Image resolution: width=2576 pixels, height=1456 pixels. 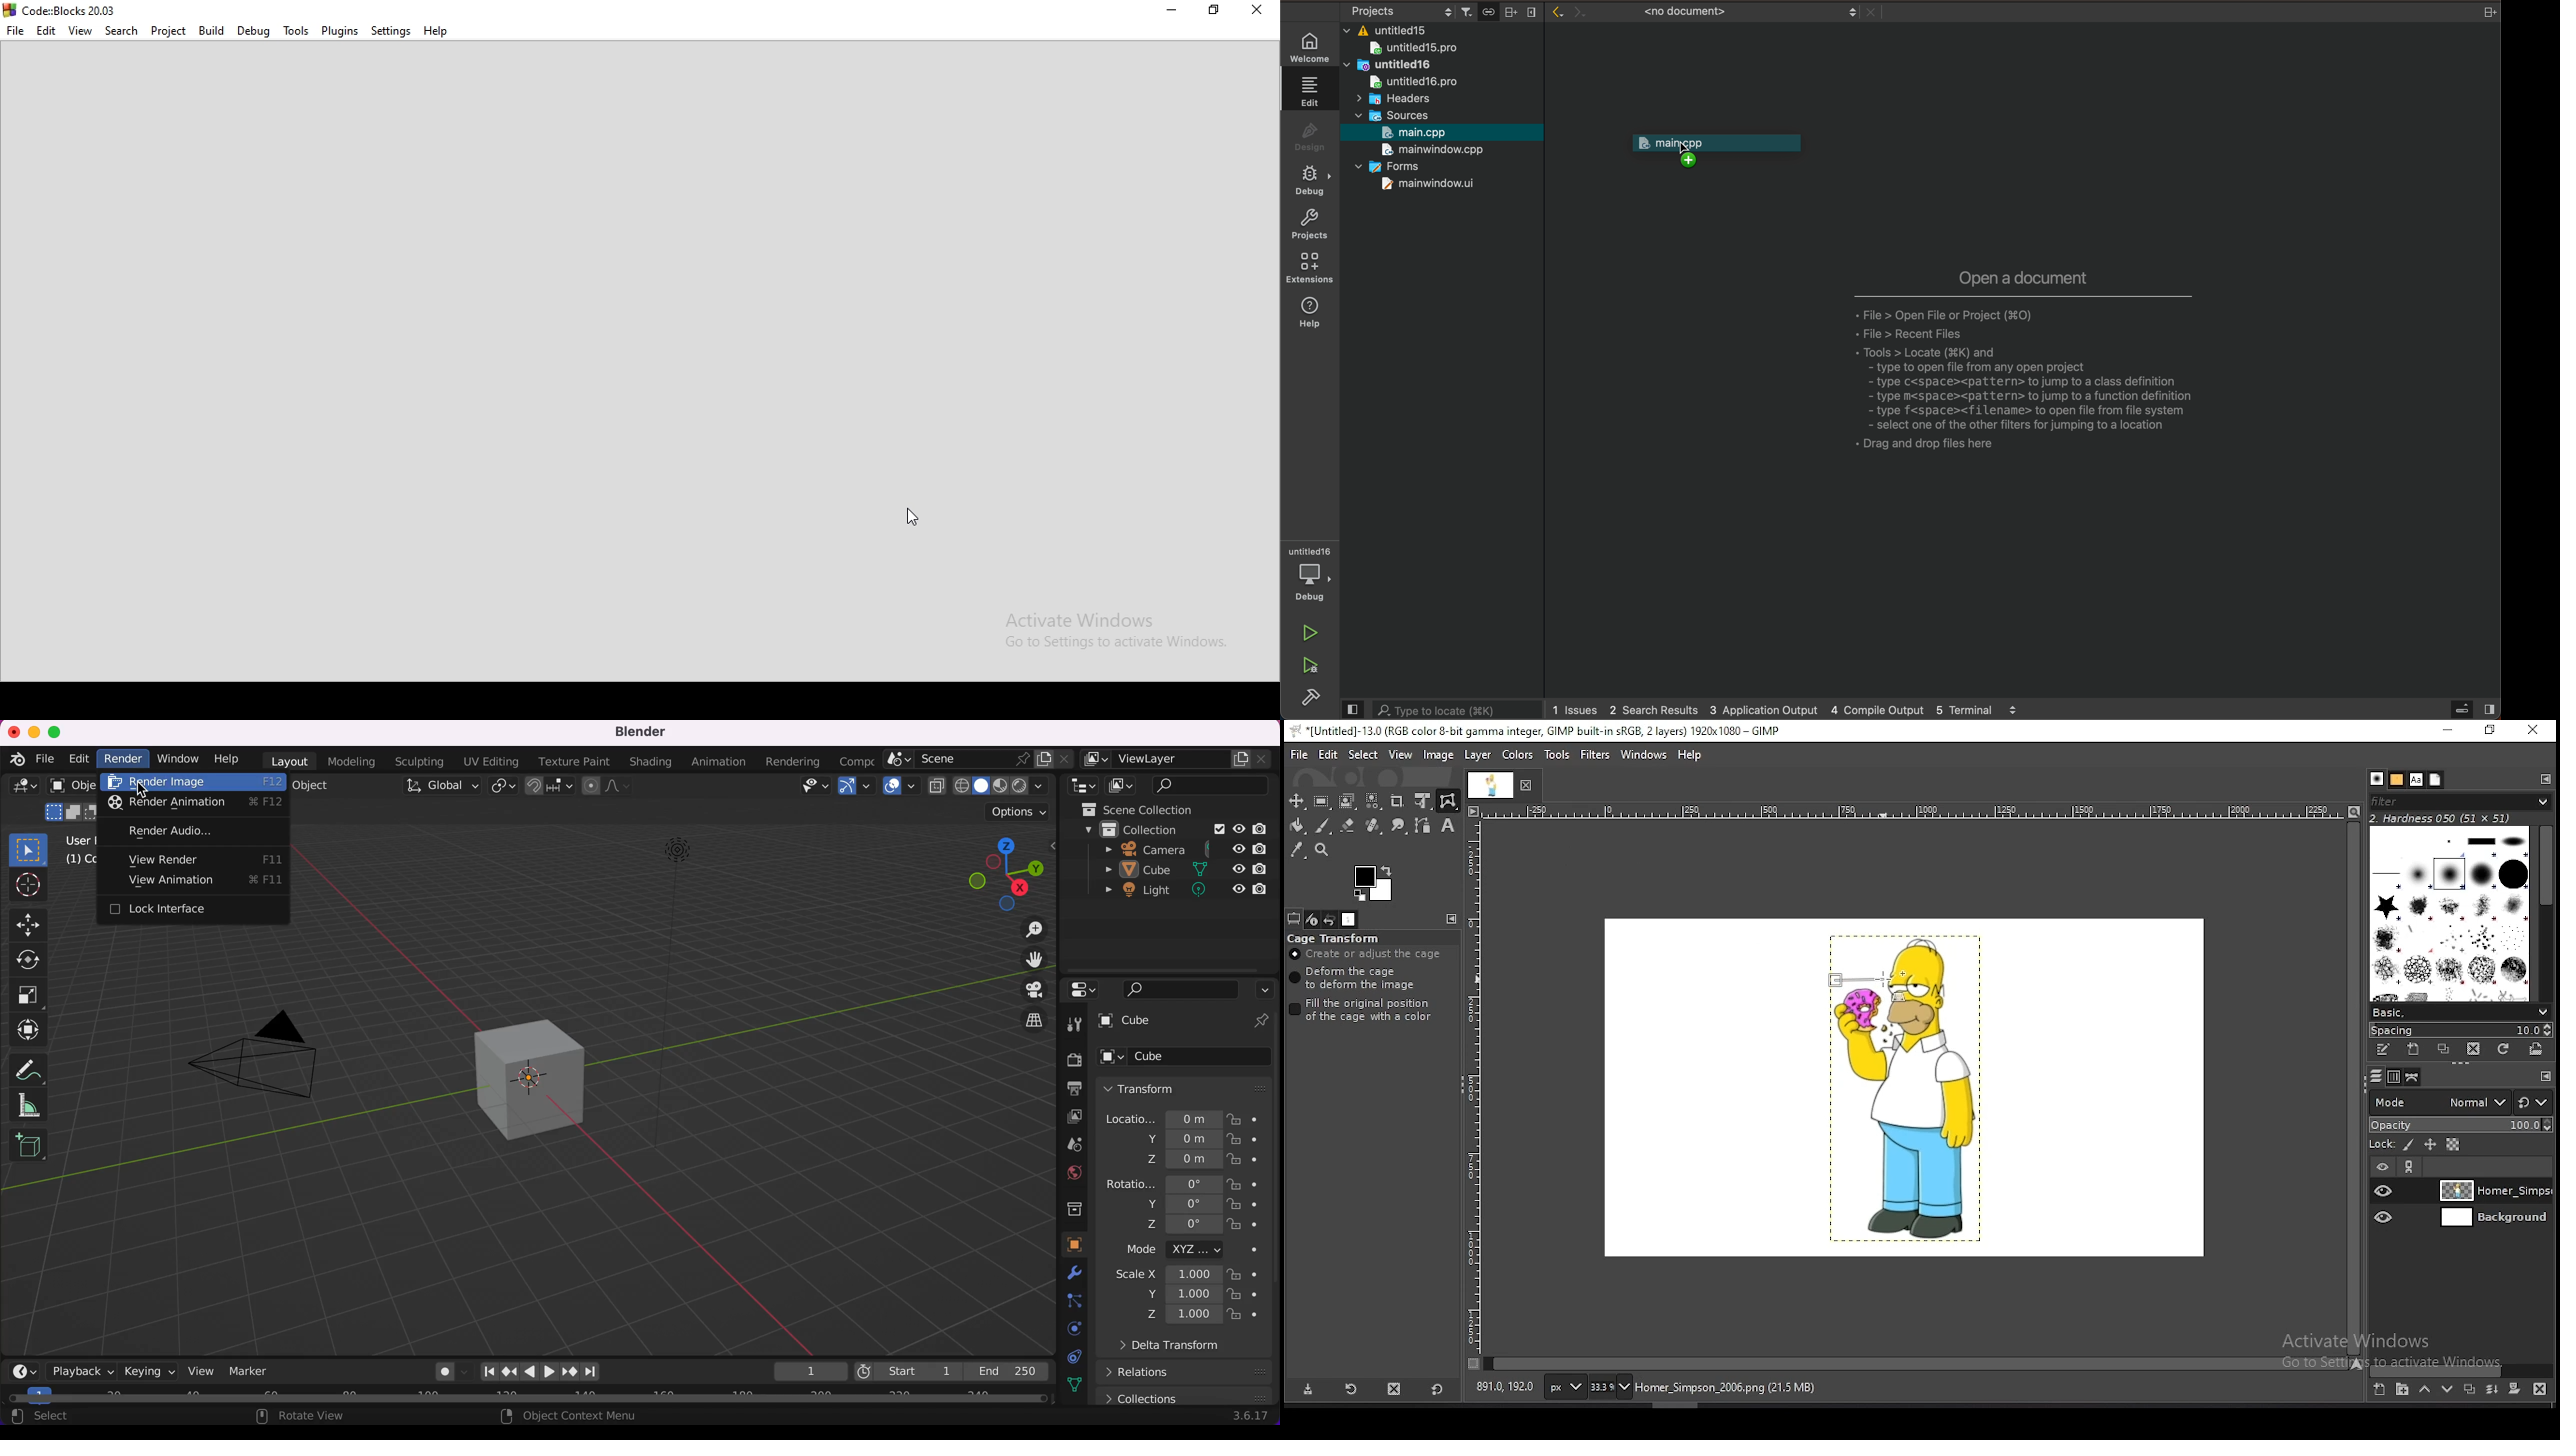 What do you see at coordinates (2461, 1010) in the screenshot?
I see `brush presets` at bounding box center [2461, 1010].